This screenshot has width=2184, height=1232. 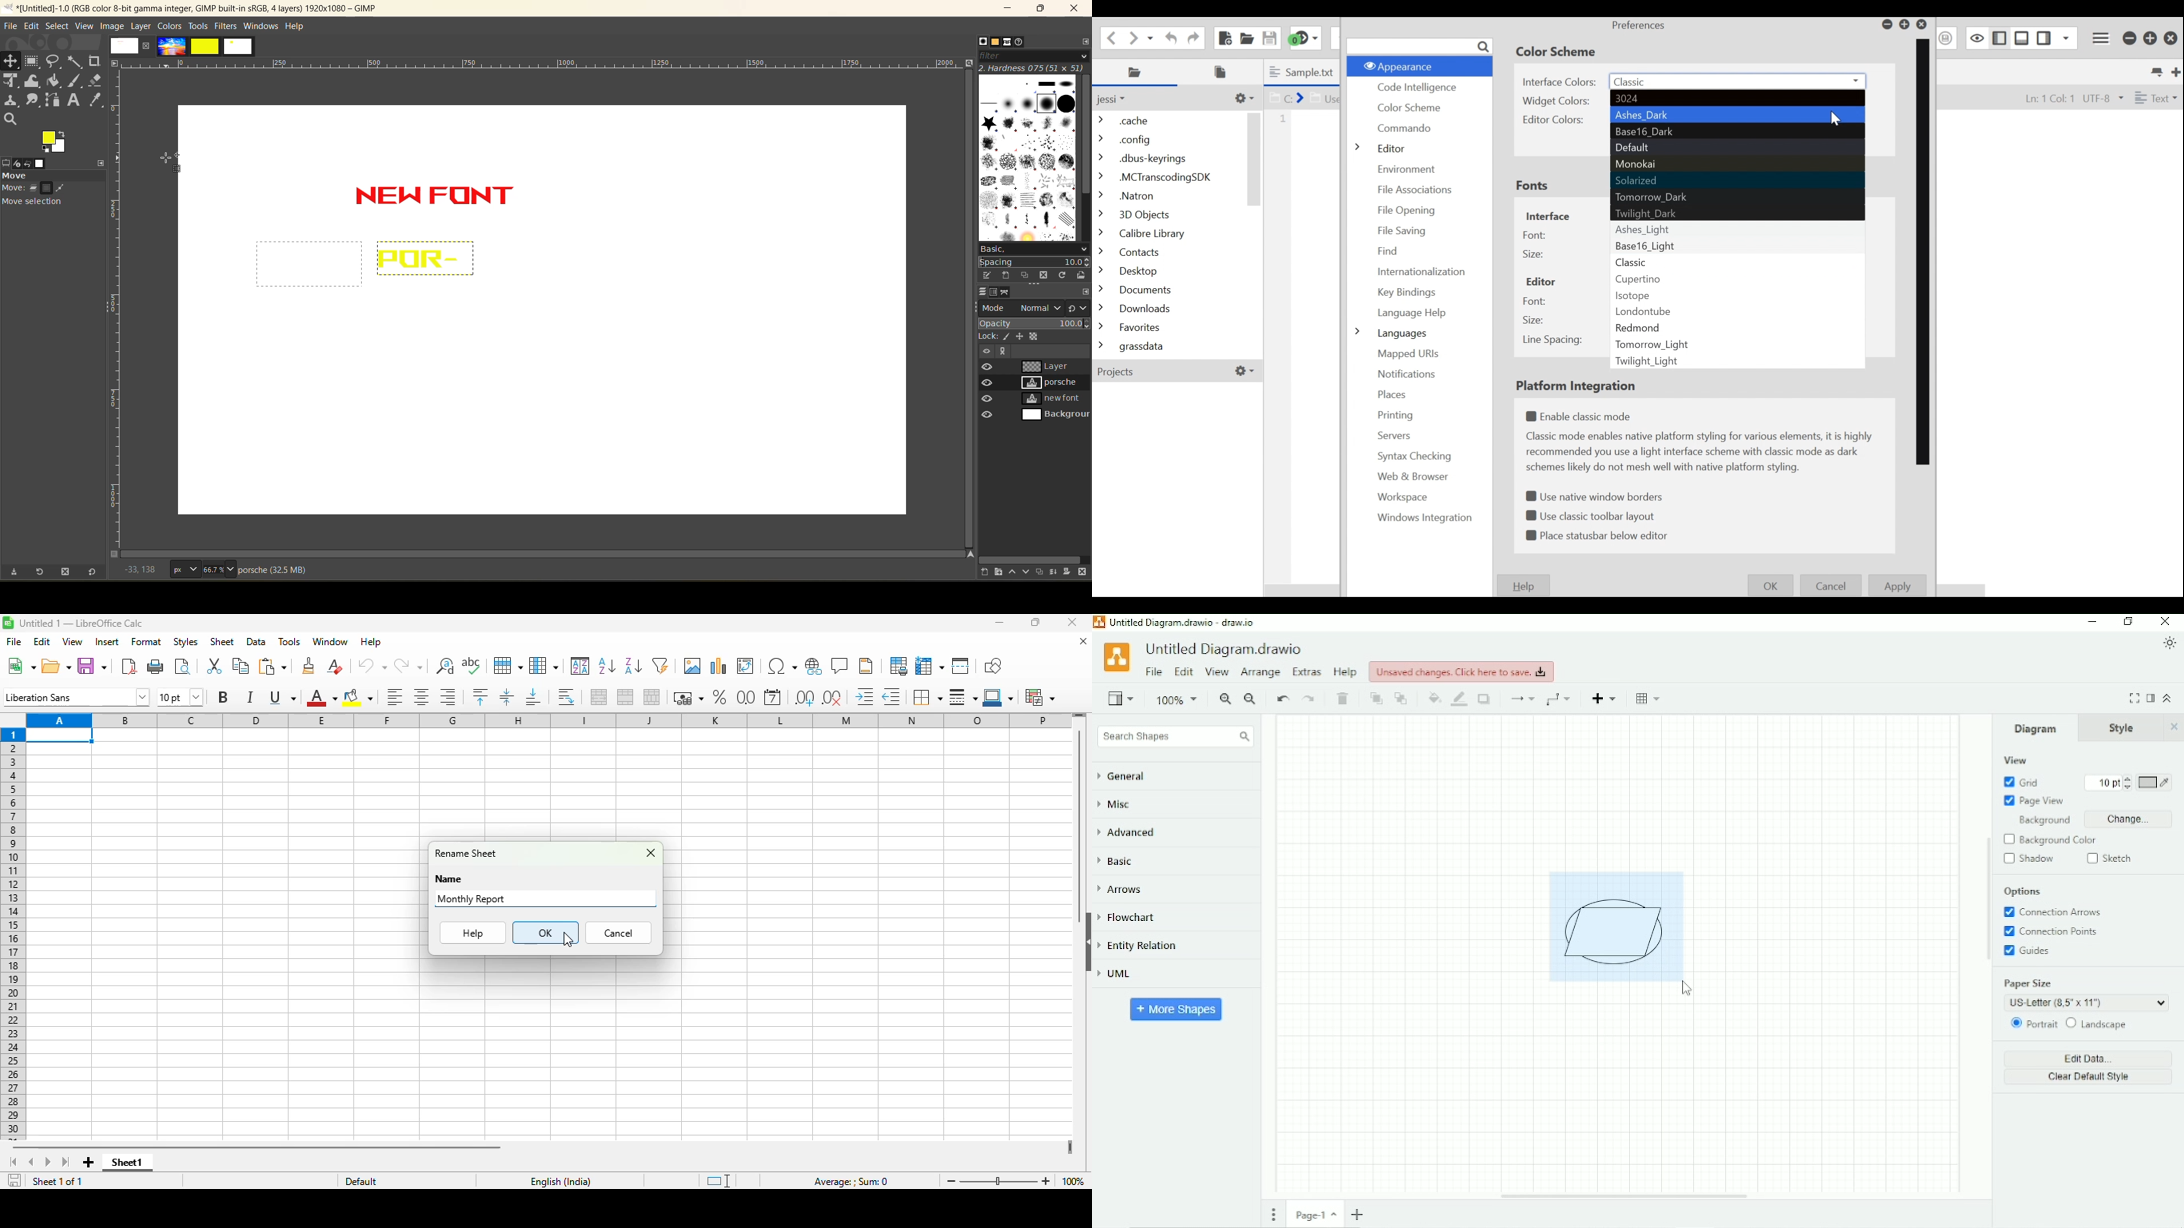 I want to click on Unsaved changes. Click here to save., so click(x=1462, y=671).